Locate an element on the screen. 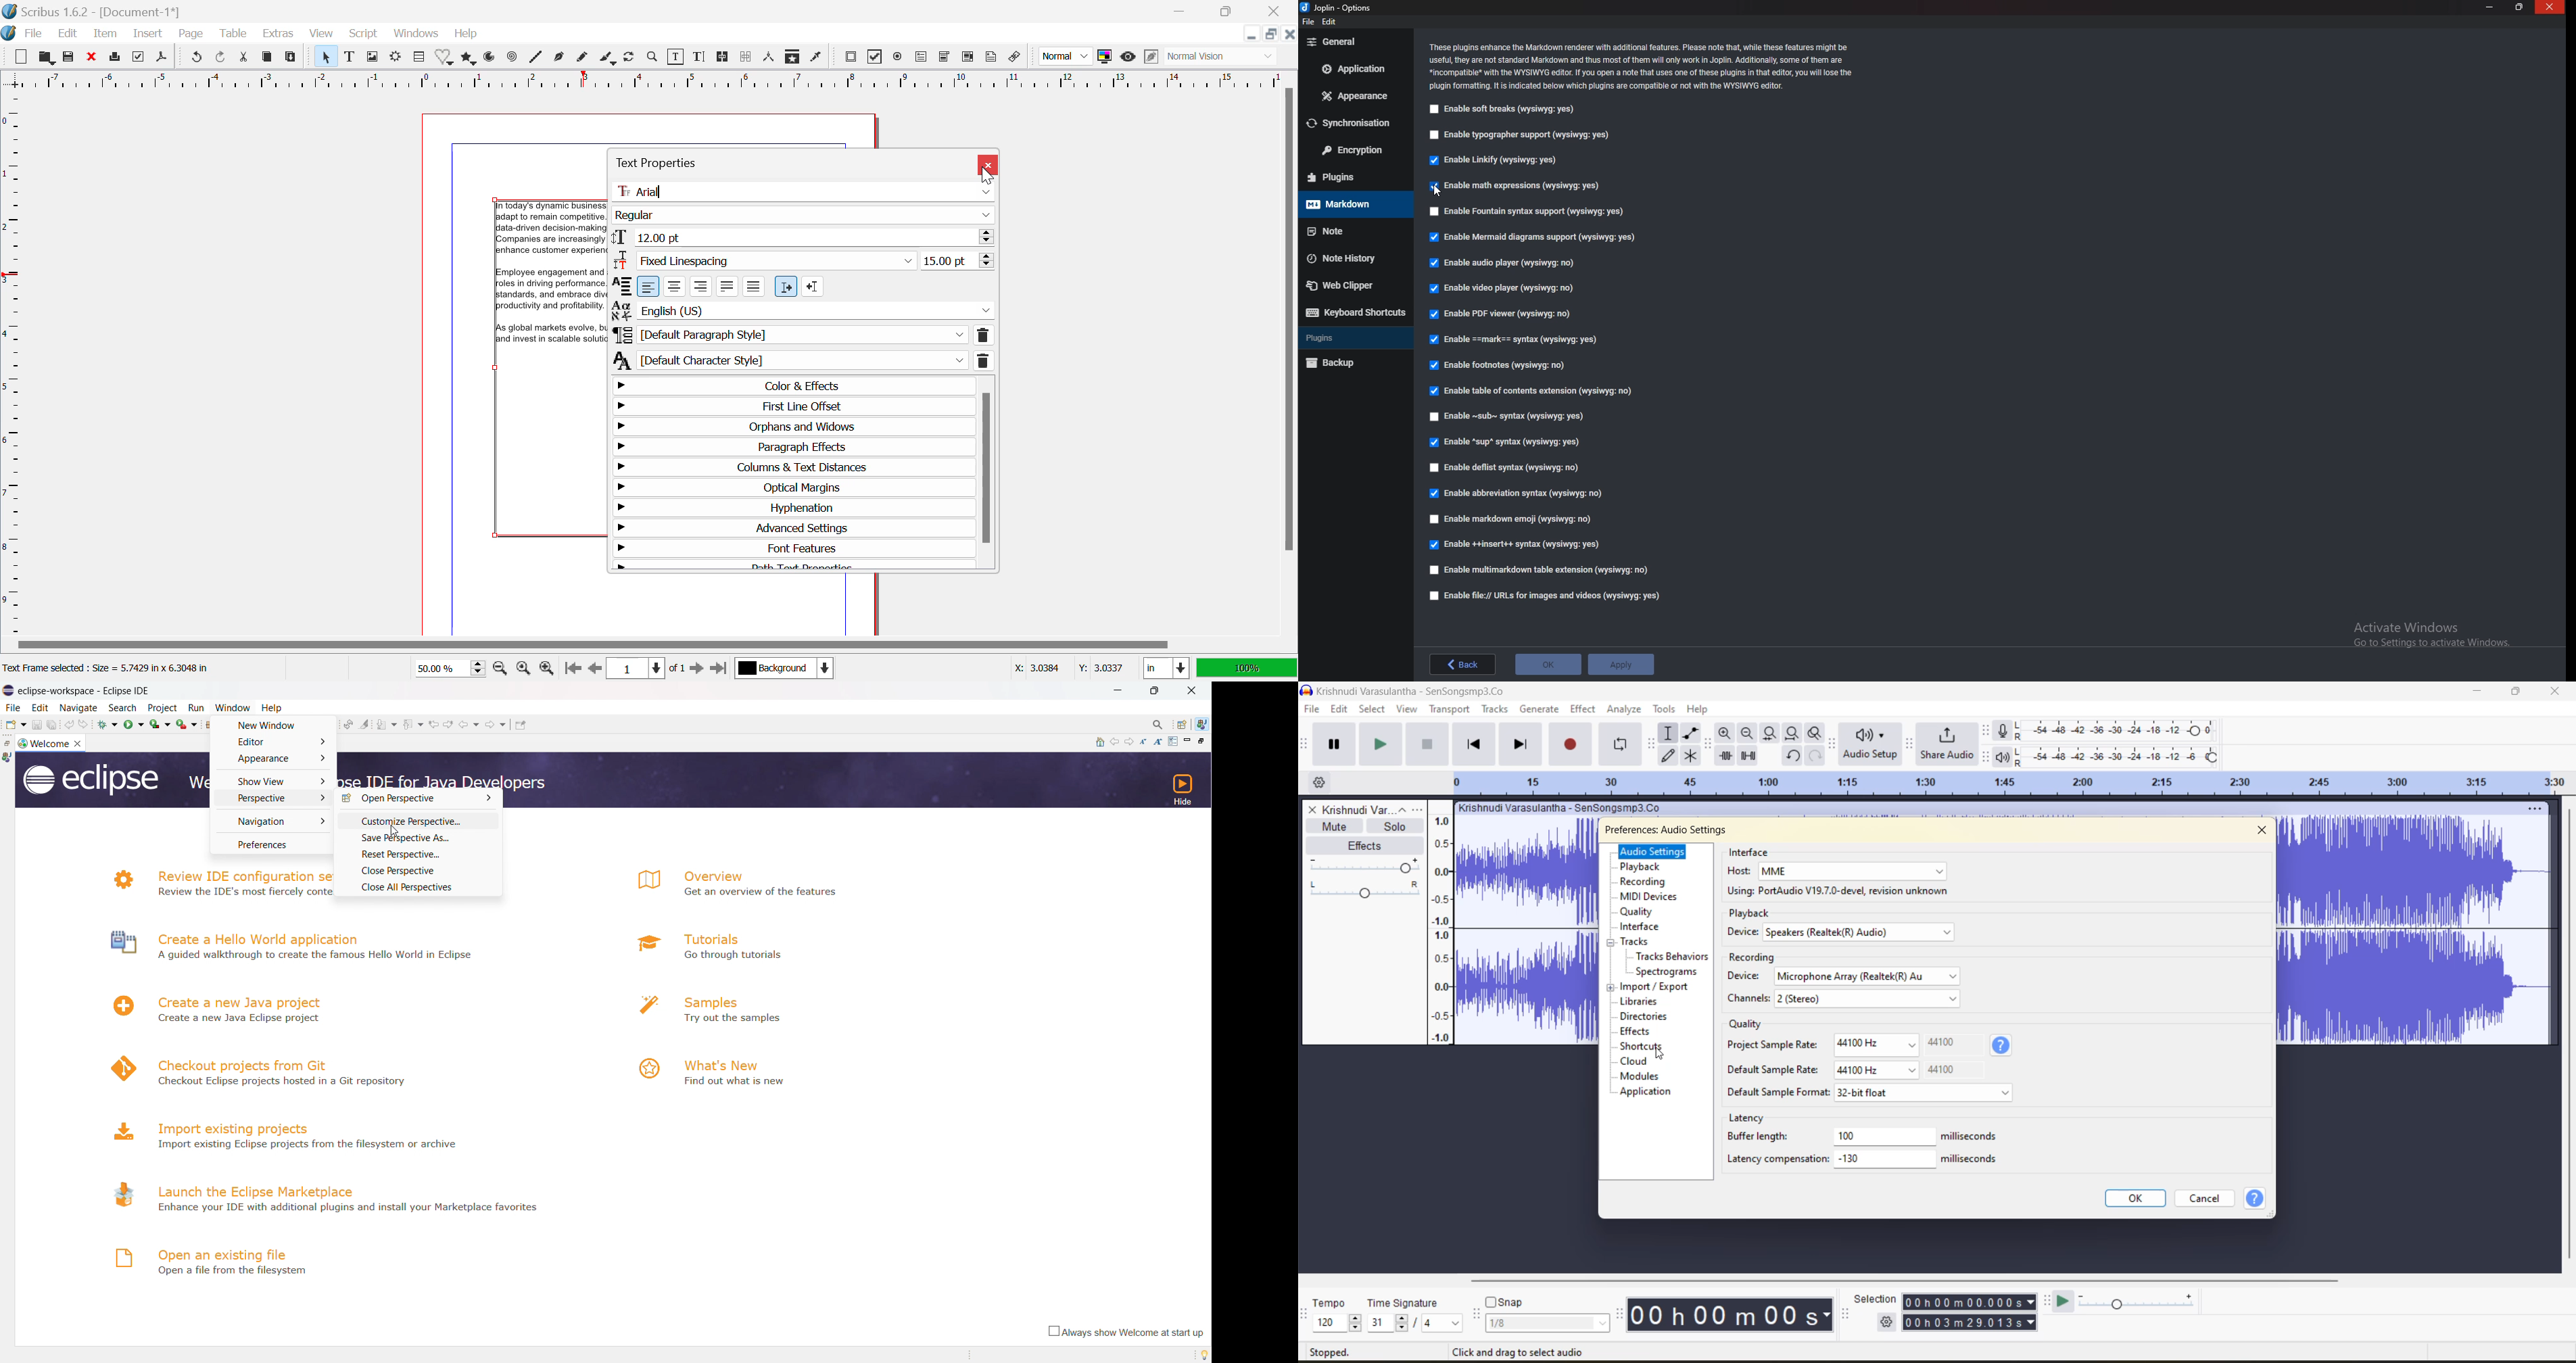 This screenshot has width=2576, height=1372. Windows is located at coordinates (416, 33).